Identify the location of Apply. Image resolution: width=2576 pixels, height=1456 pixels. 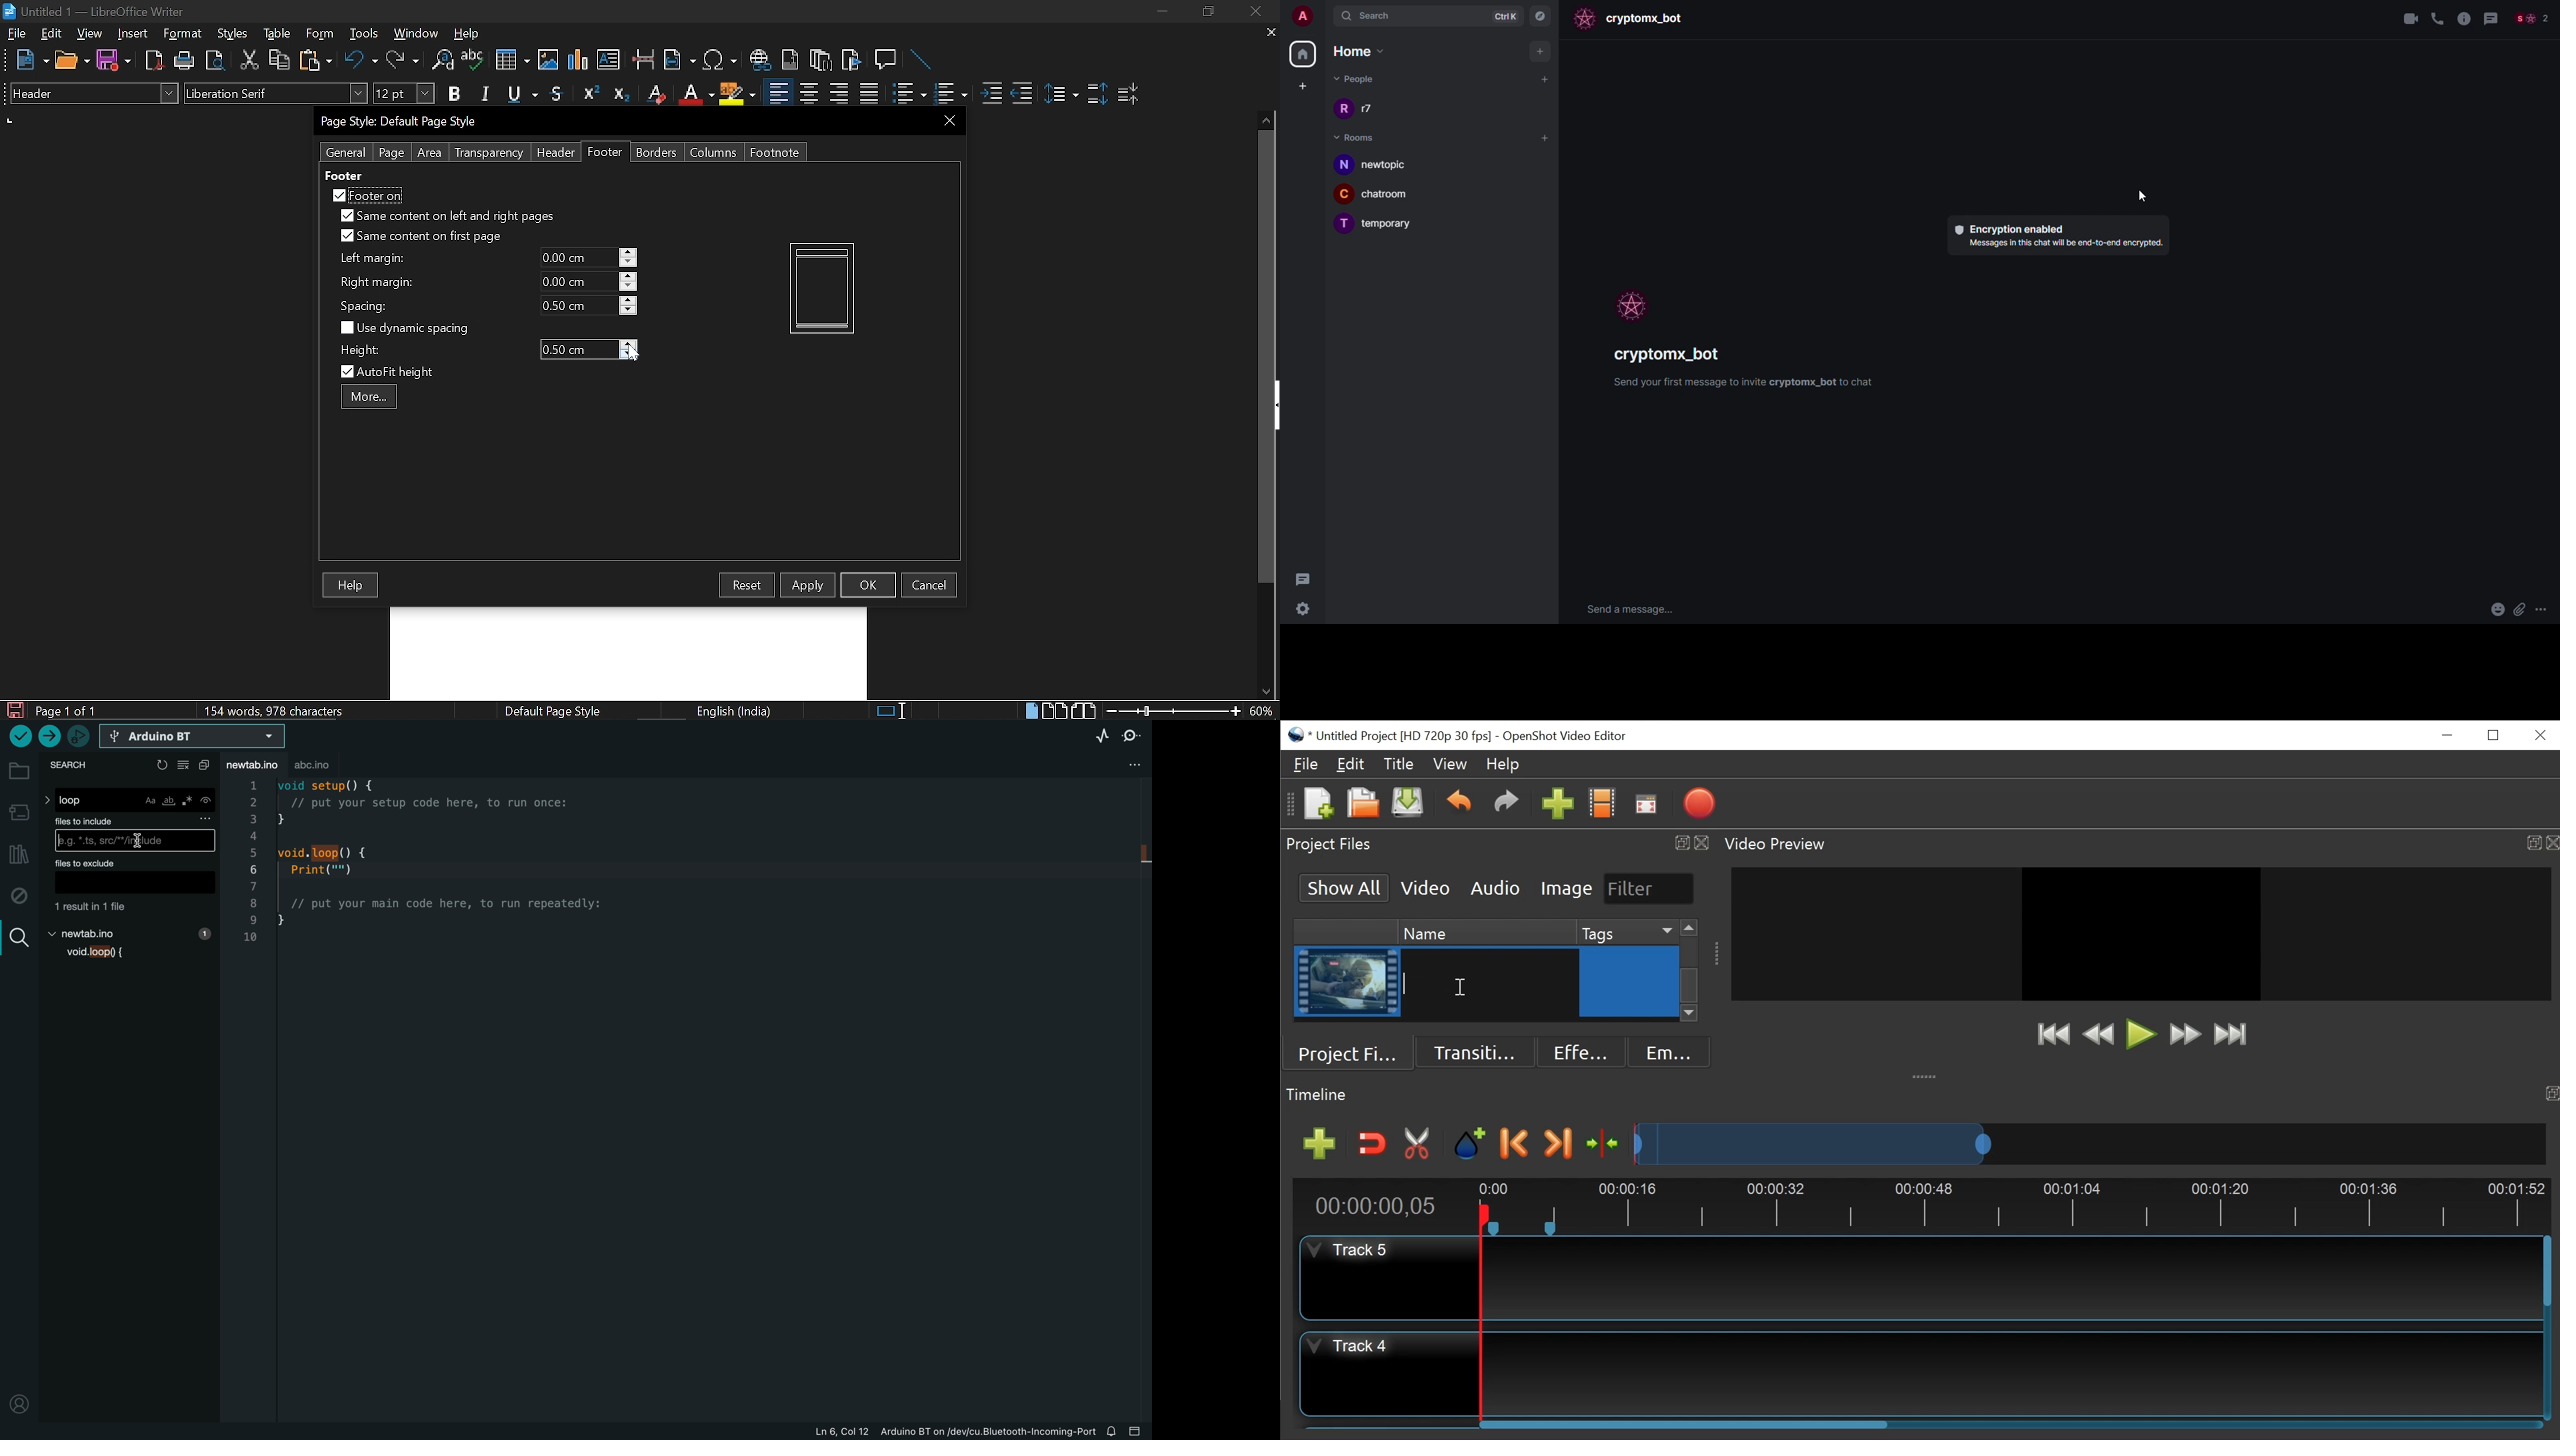
(808, 584).